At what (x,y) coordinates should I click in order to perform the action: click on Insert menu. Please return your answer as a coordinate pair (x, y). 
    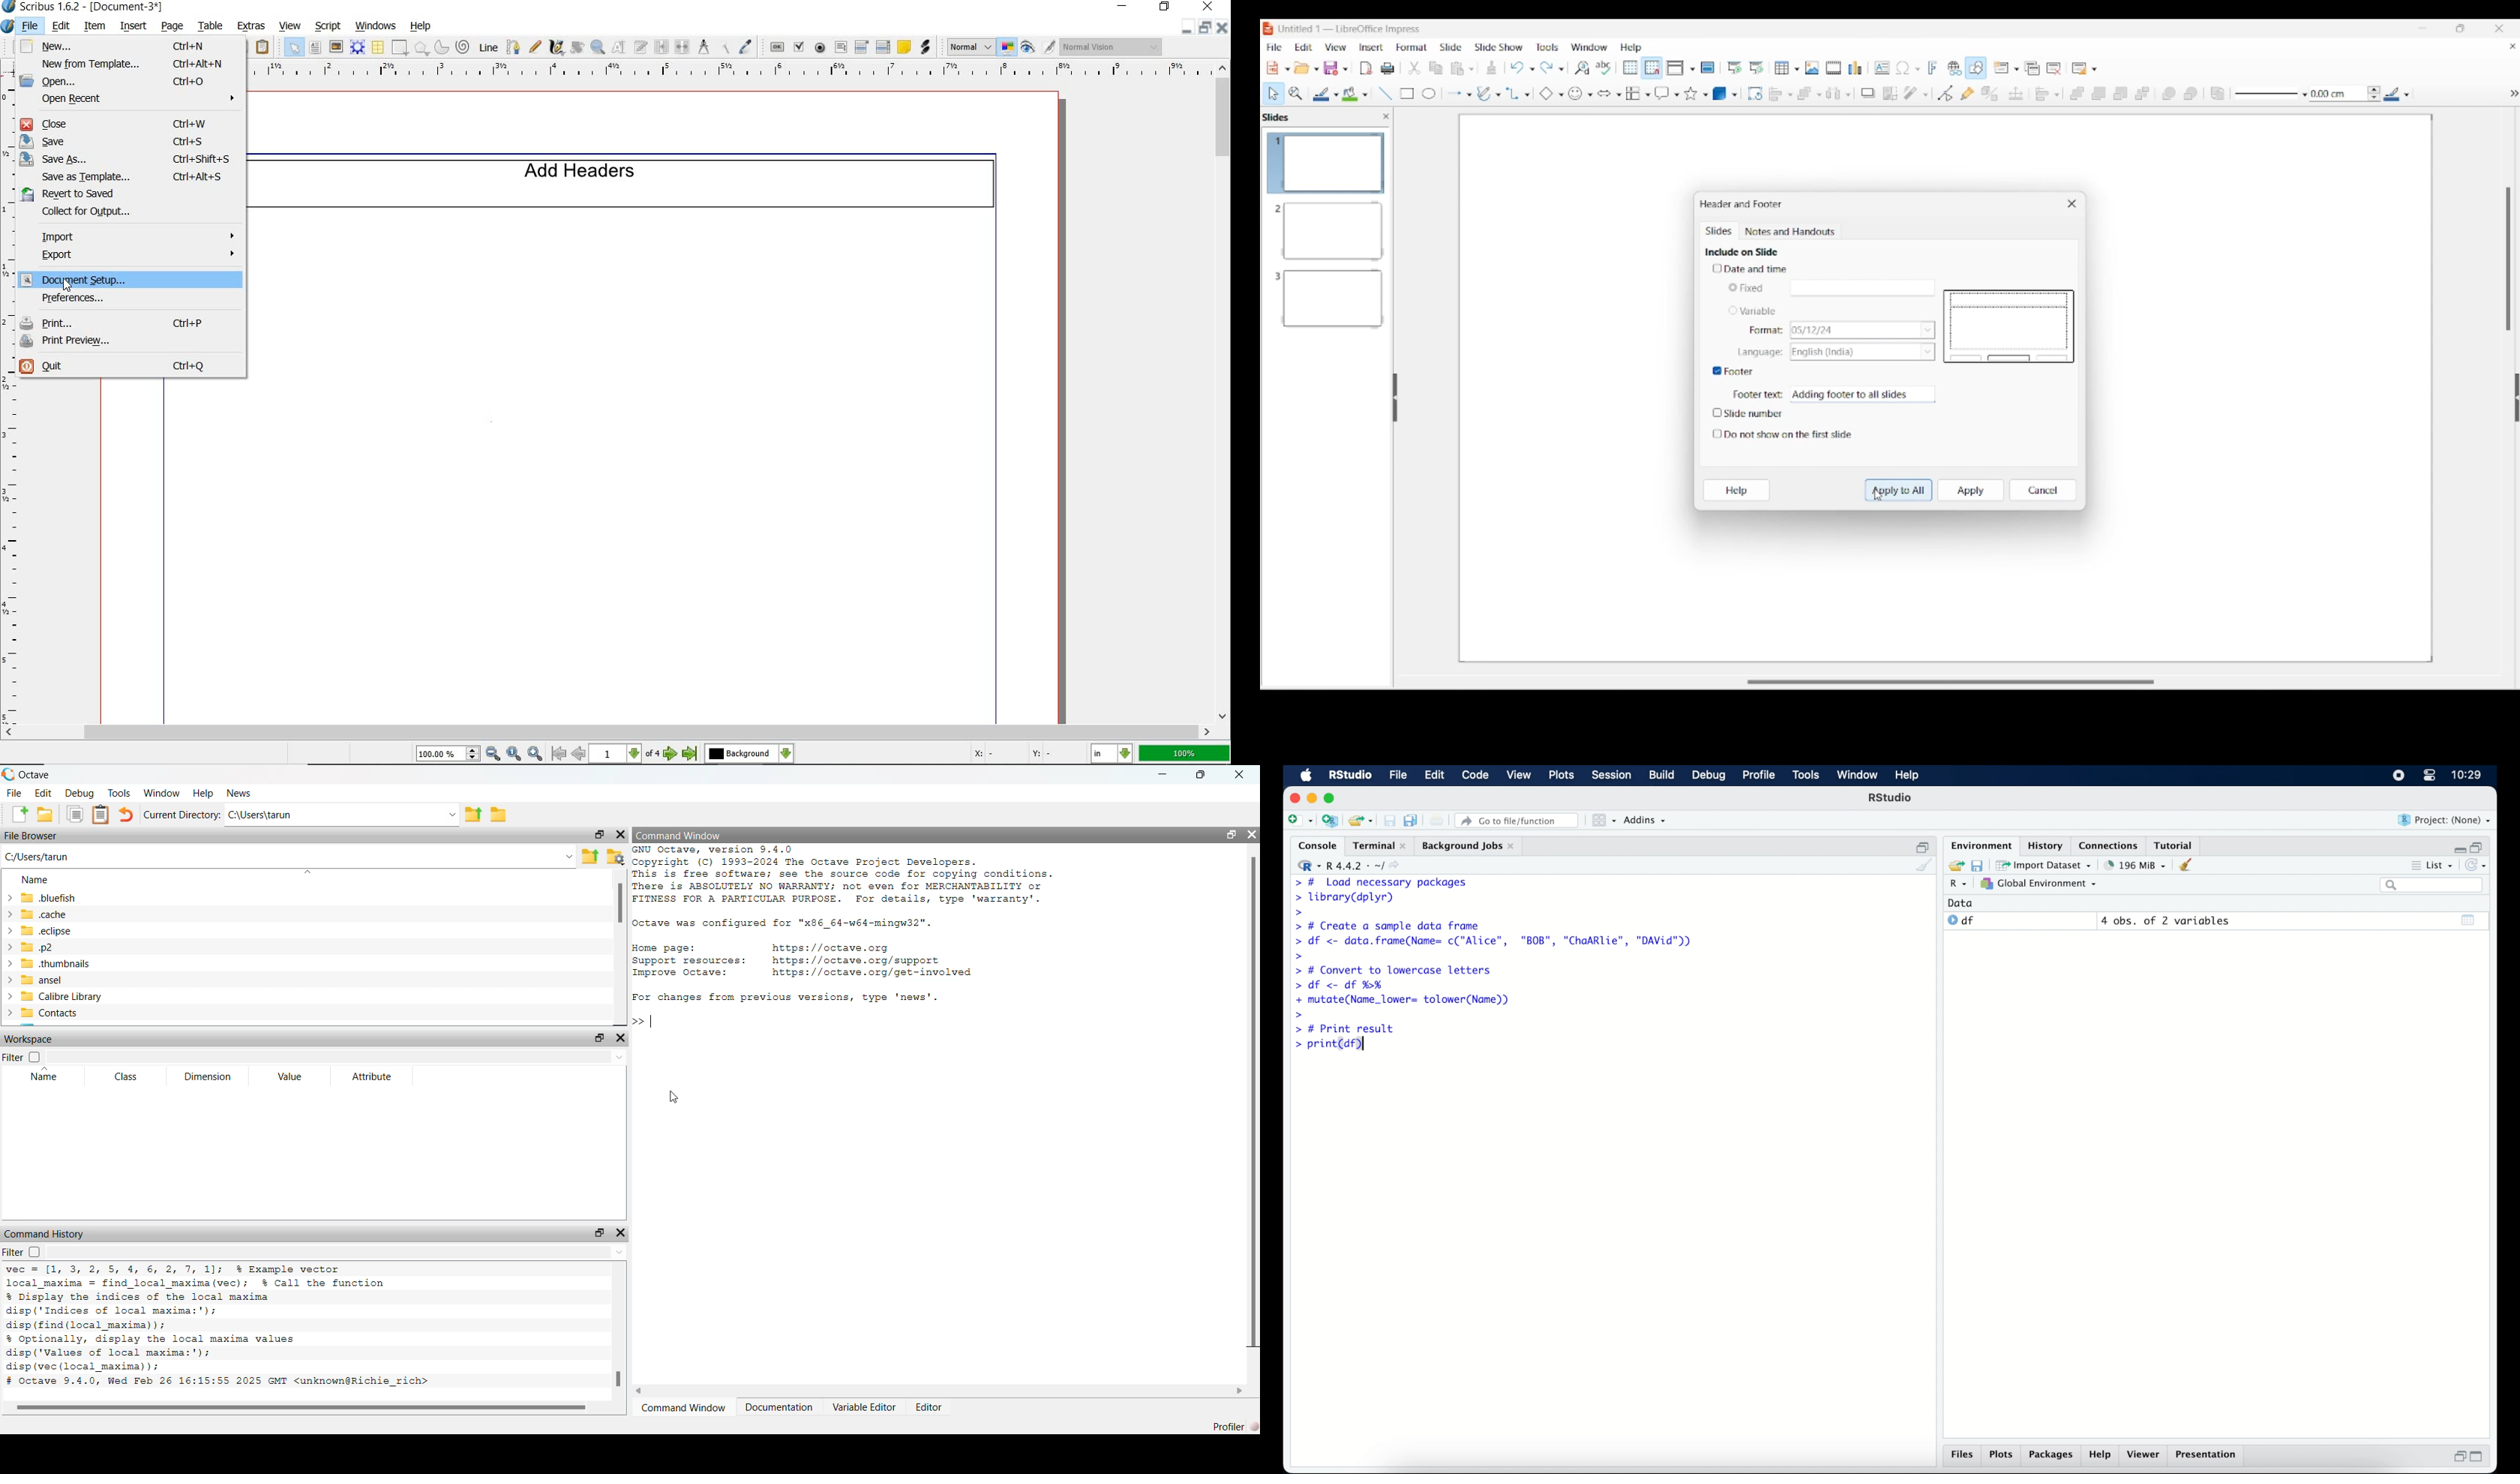
    Looking at the image, I should click on (1371, 48).